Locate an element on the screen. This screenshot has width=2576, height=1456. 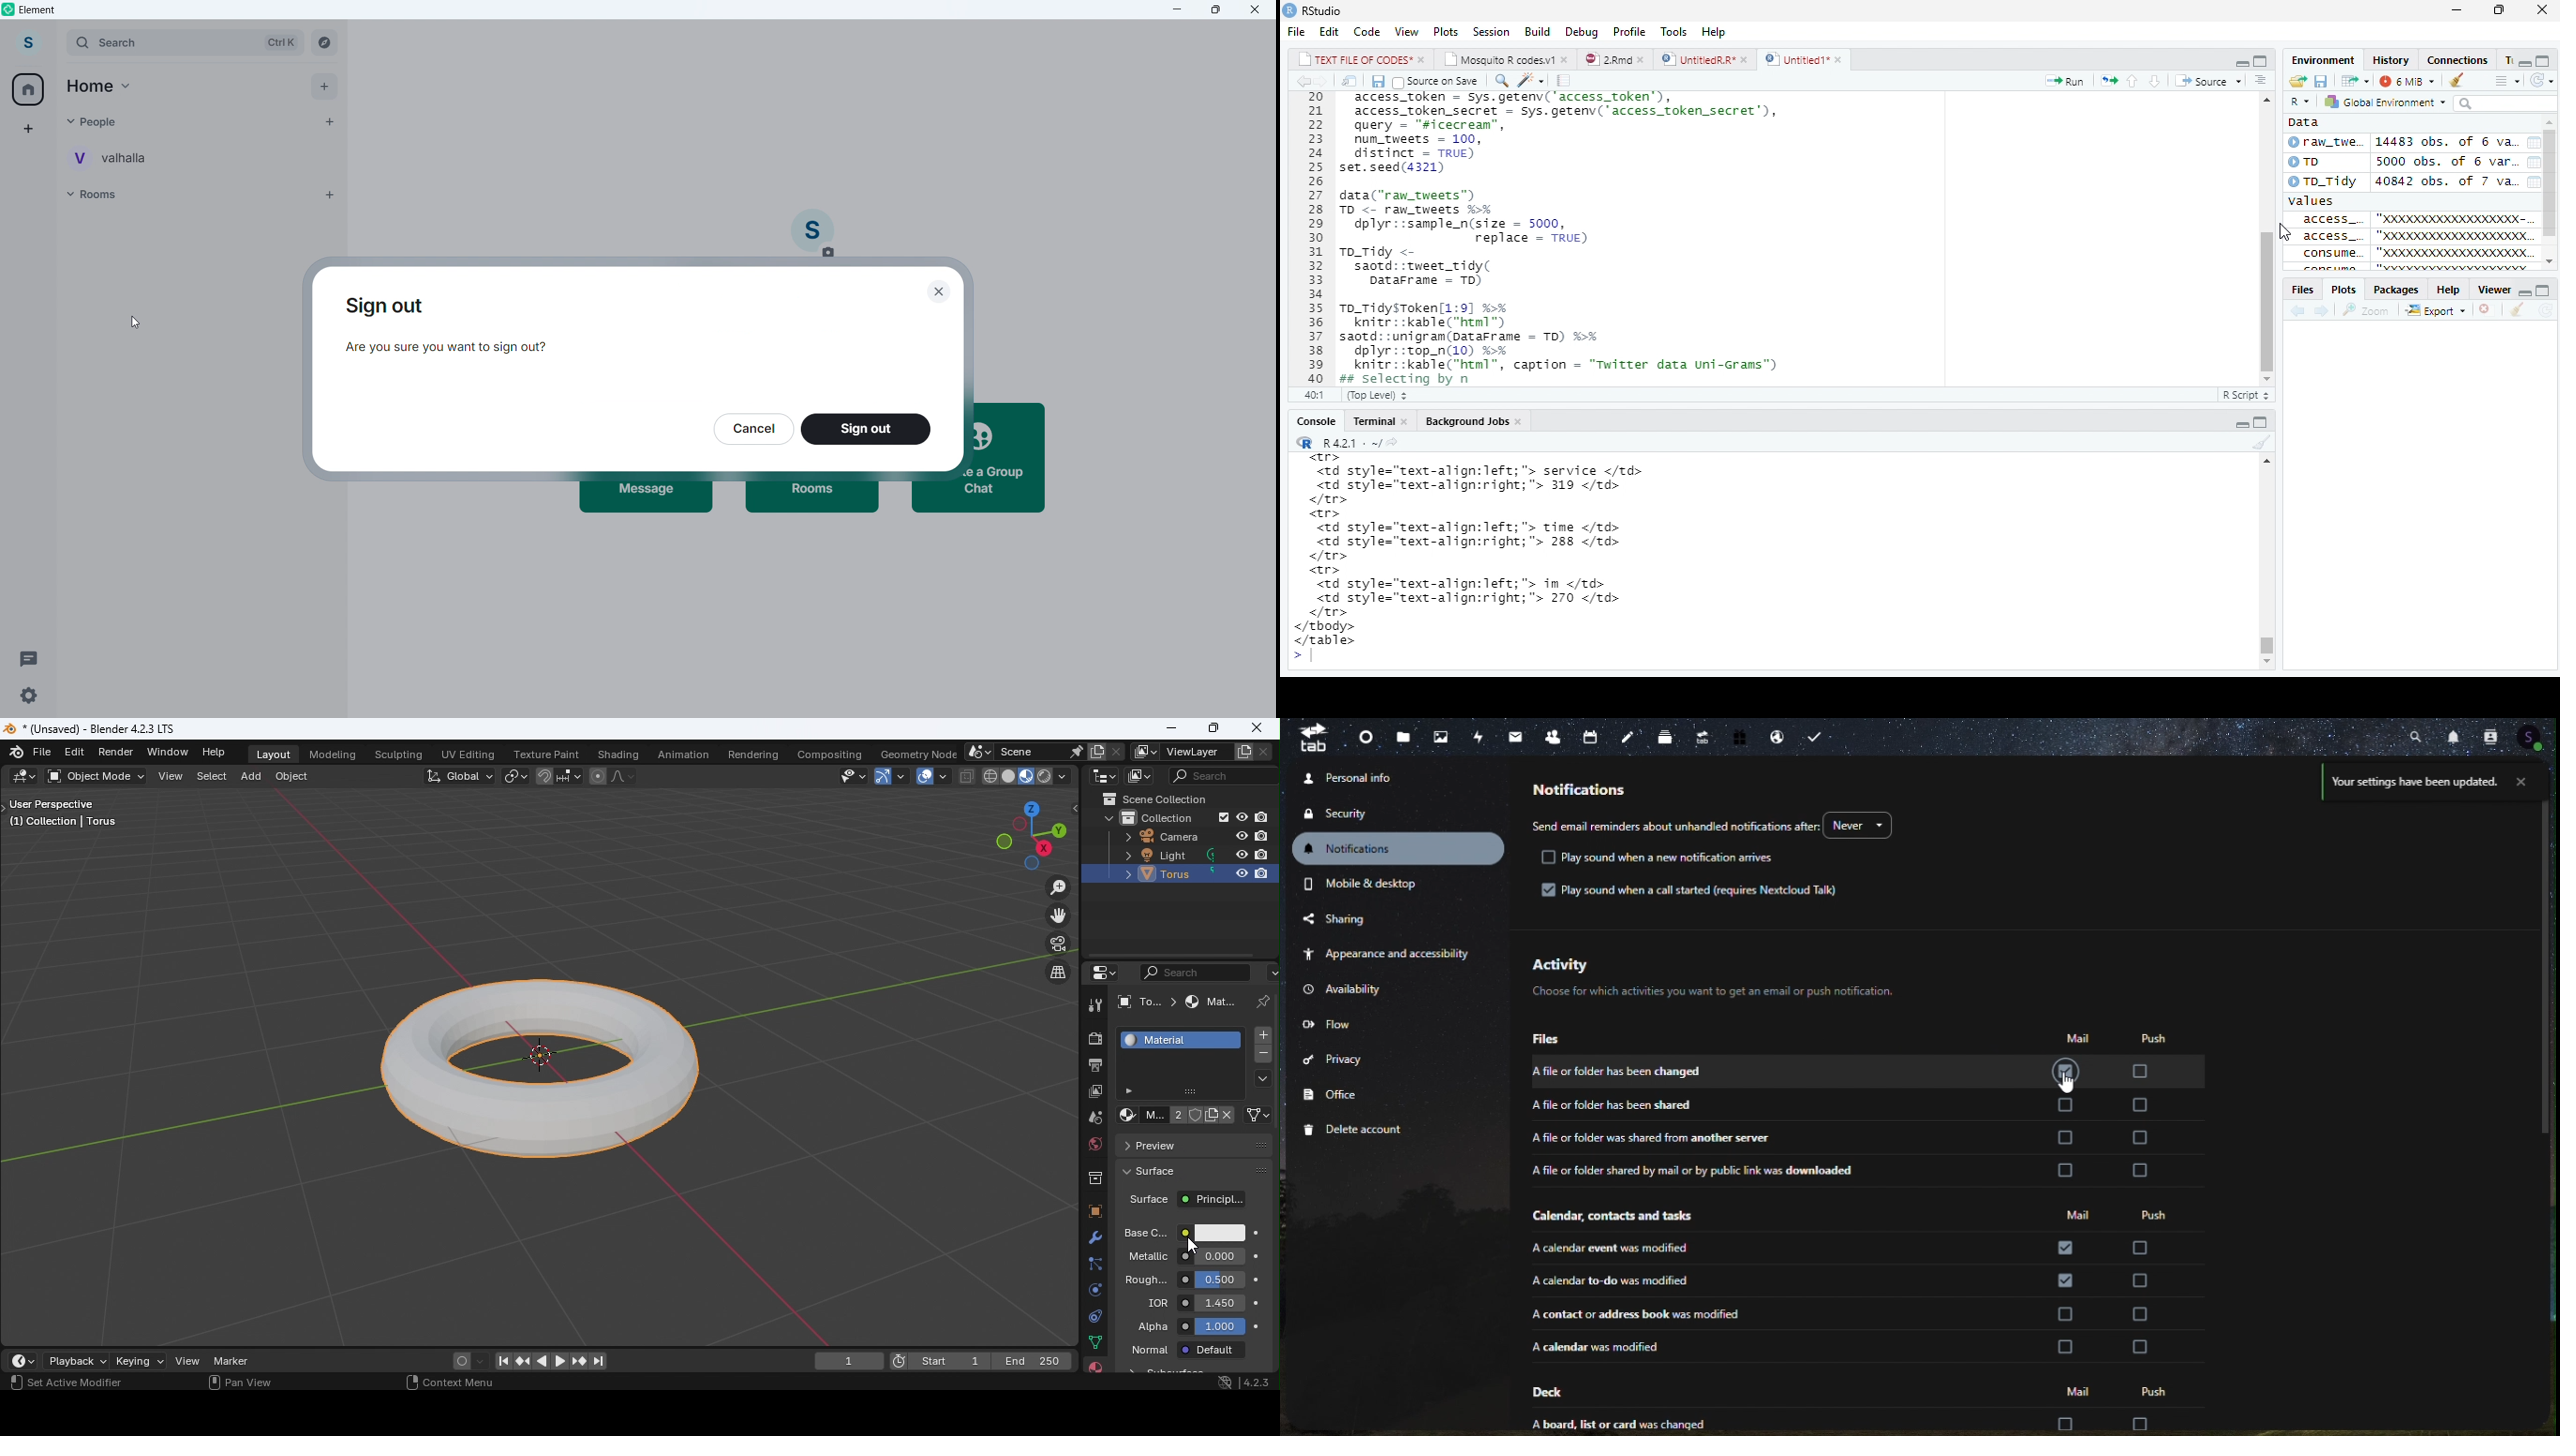
Code is located at coordinates (1367, 31).